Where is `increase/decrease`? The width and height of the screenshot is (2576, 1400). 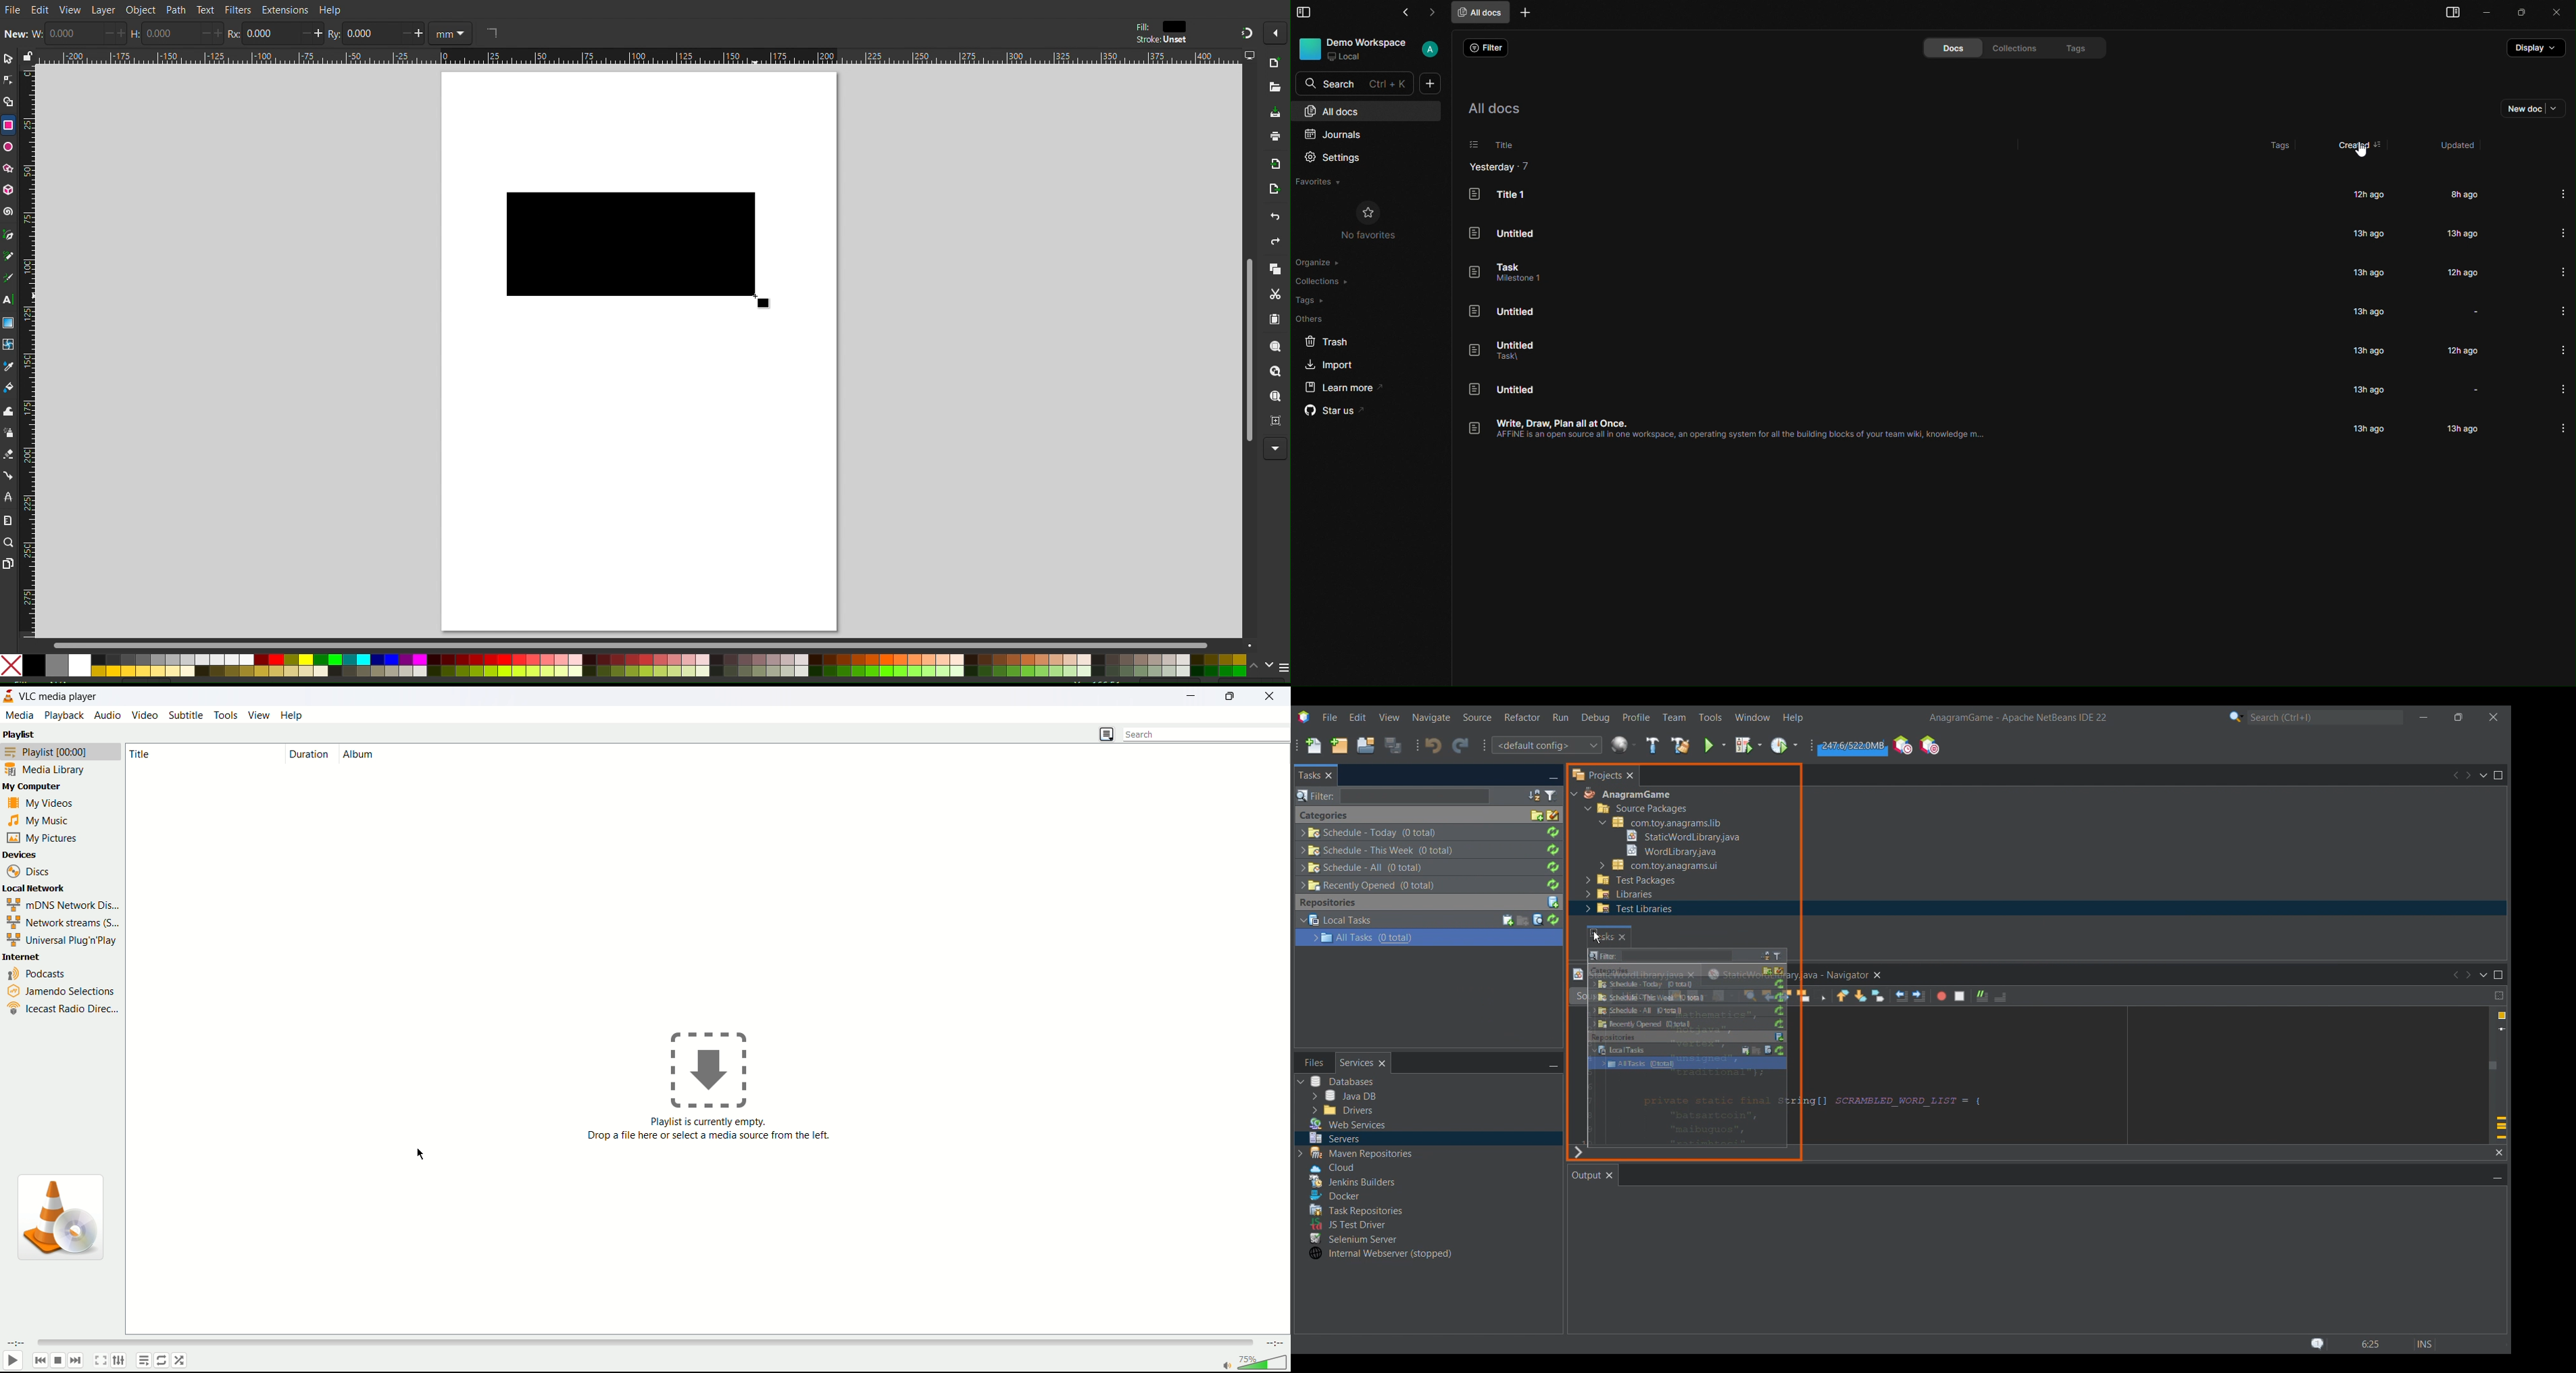 increase/decrease is located at coordinates (313, 33).